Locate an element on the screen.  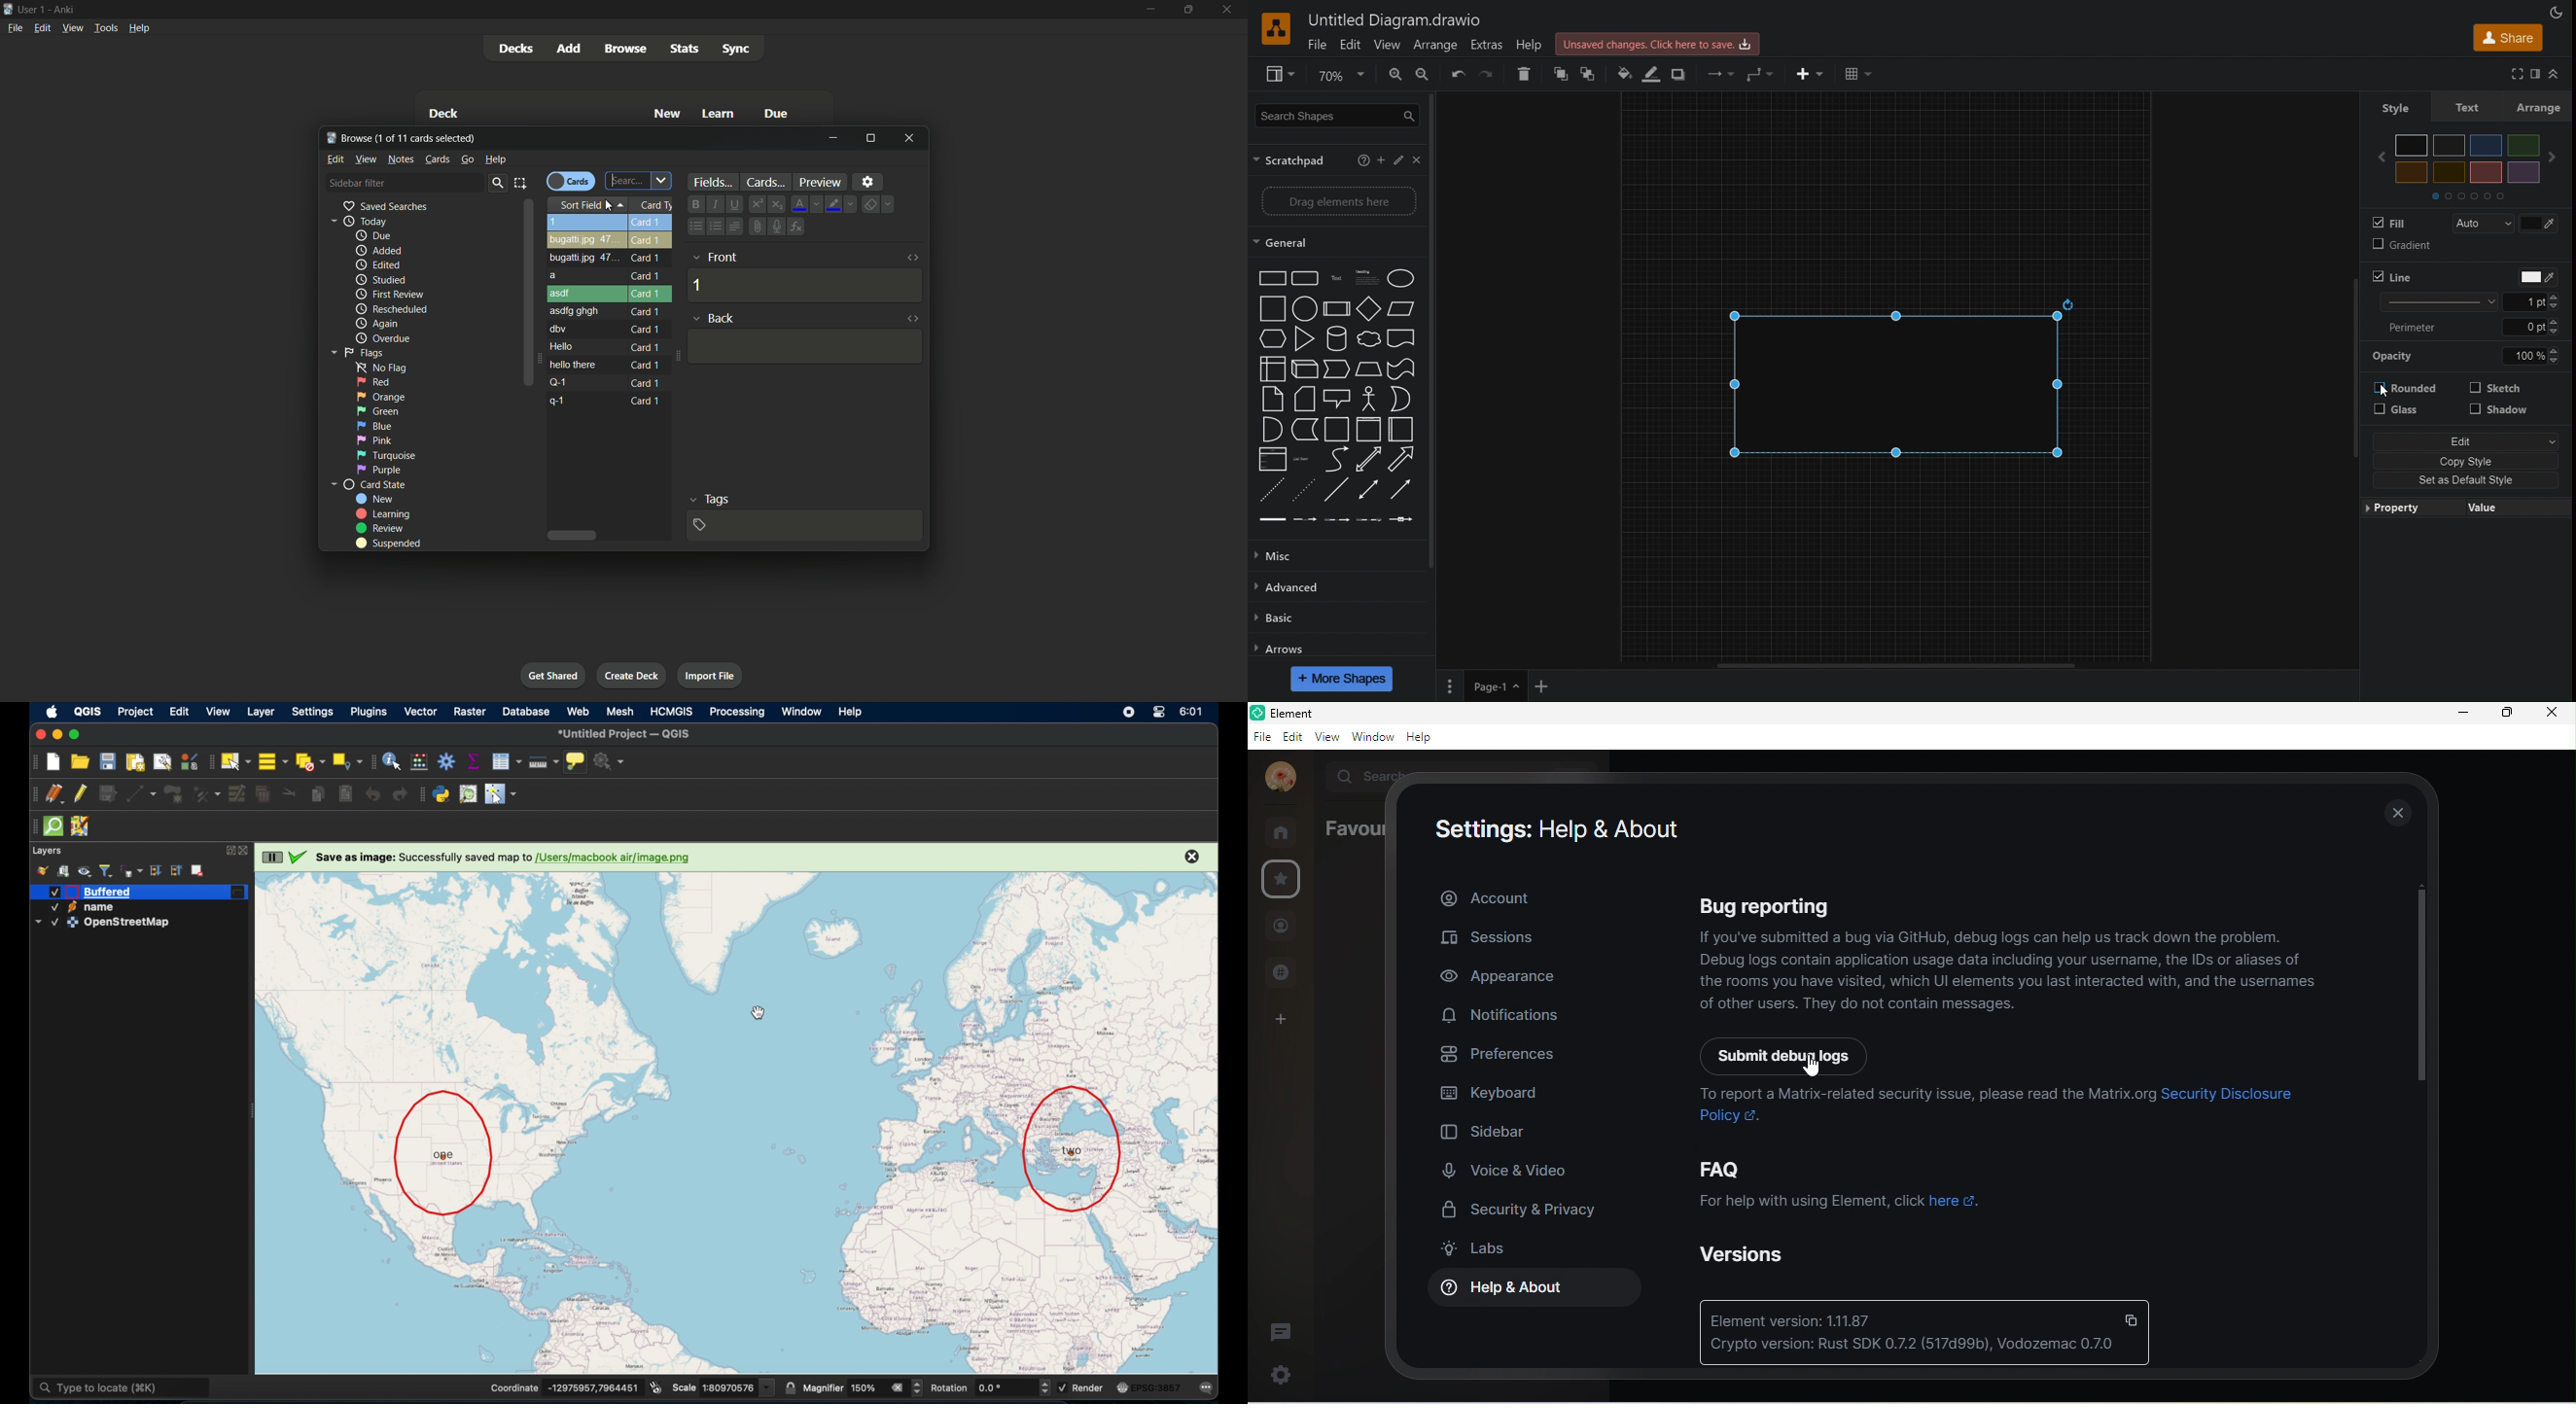
user 1 is located at coordinates (33, 9).